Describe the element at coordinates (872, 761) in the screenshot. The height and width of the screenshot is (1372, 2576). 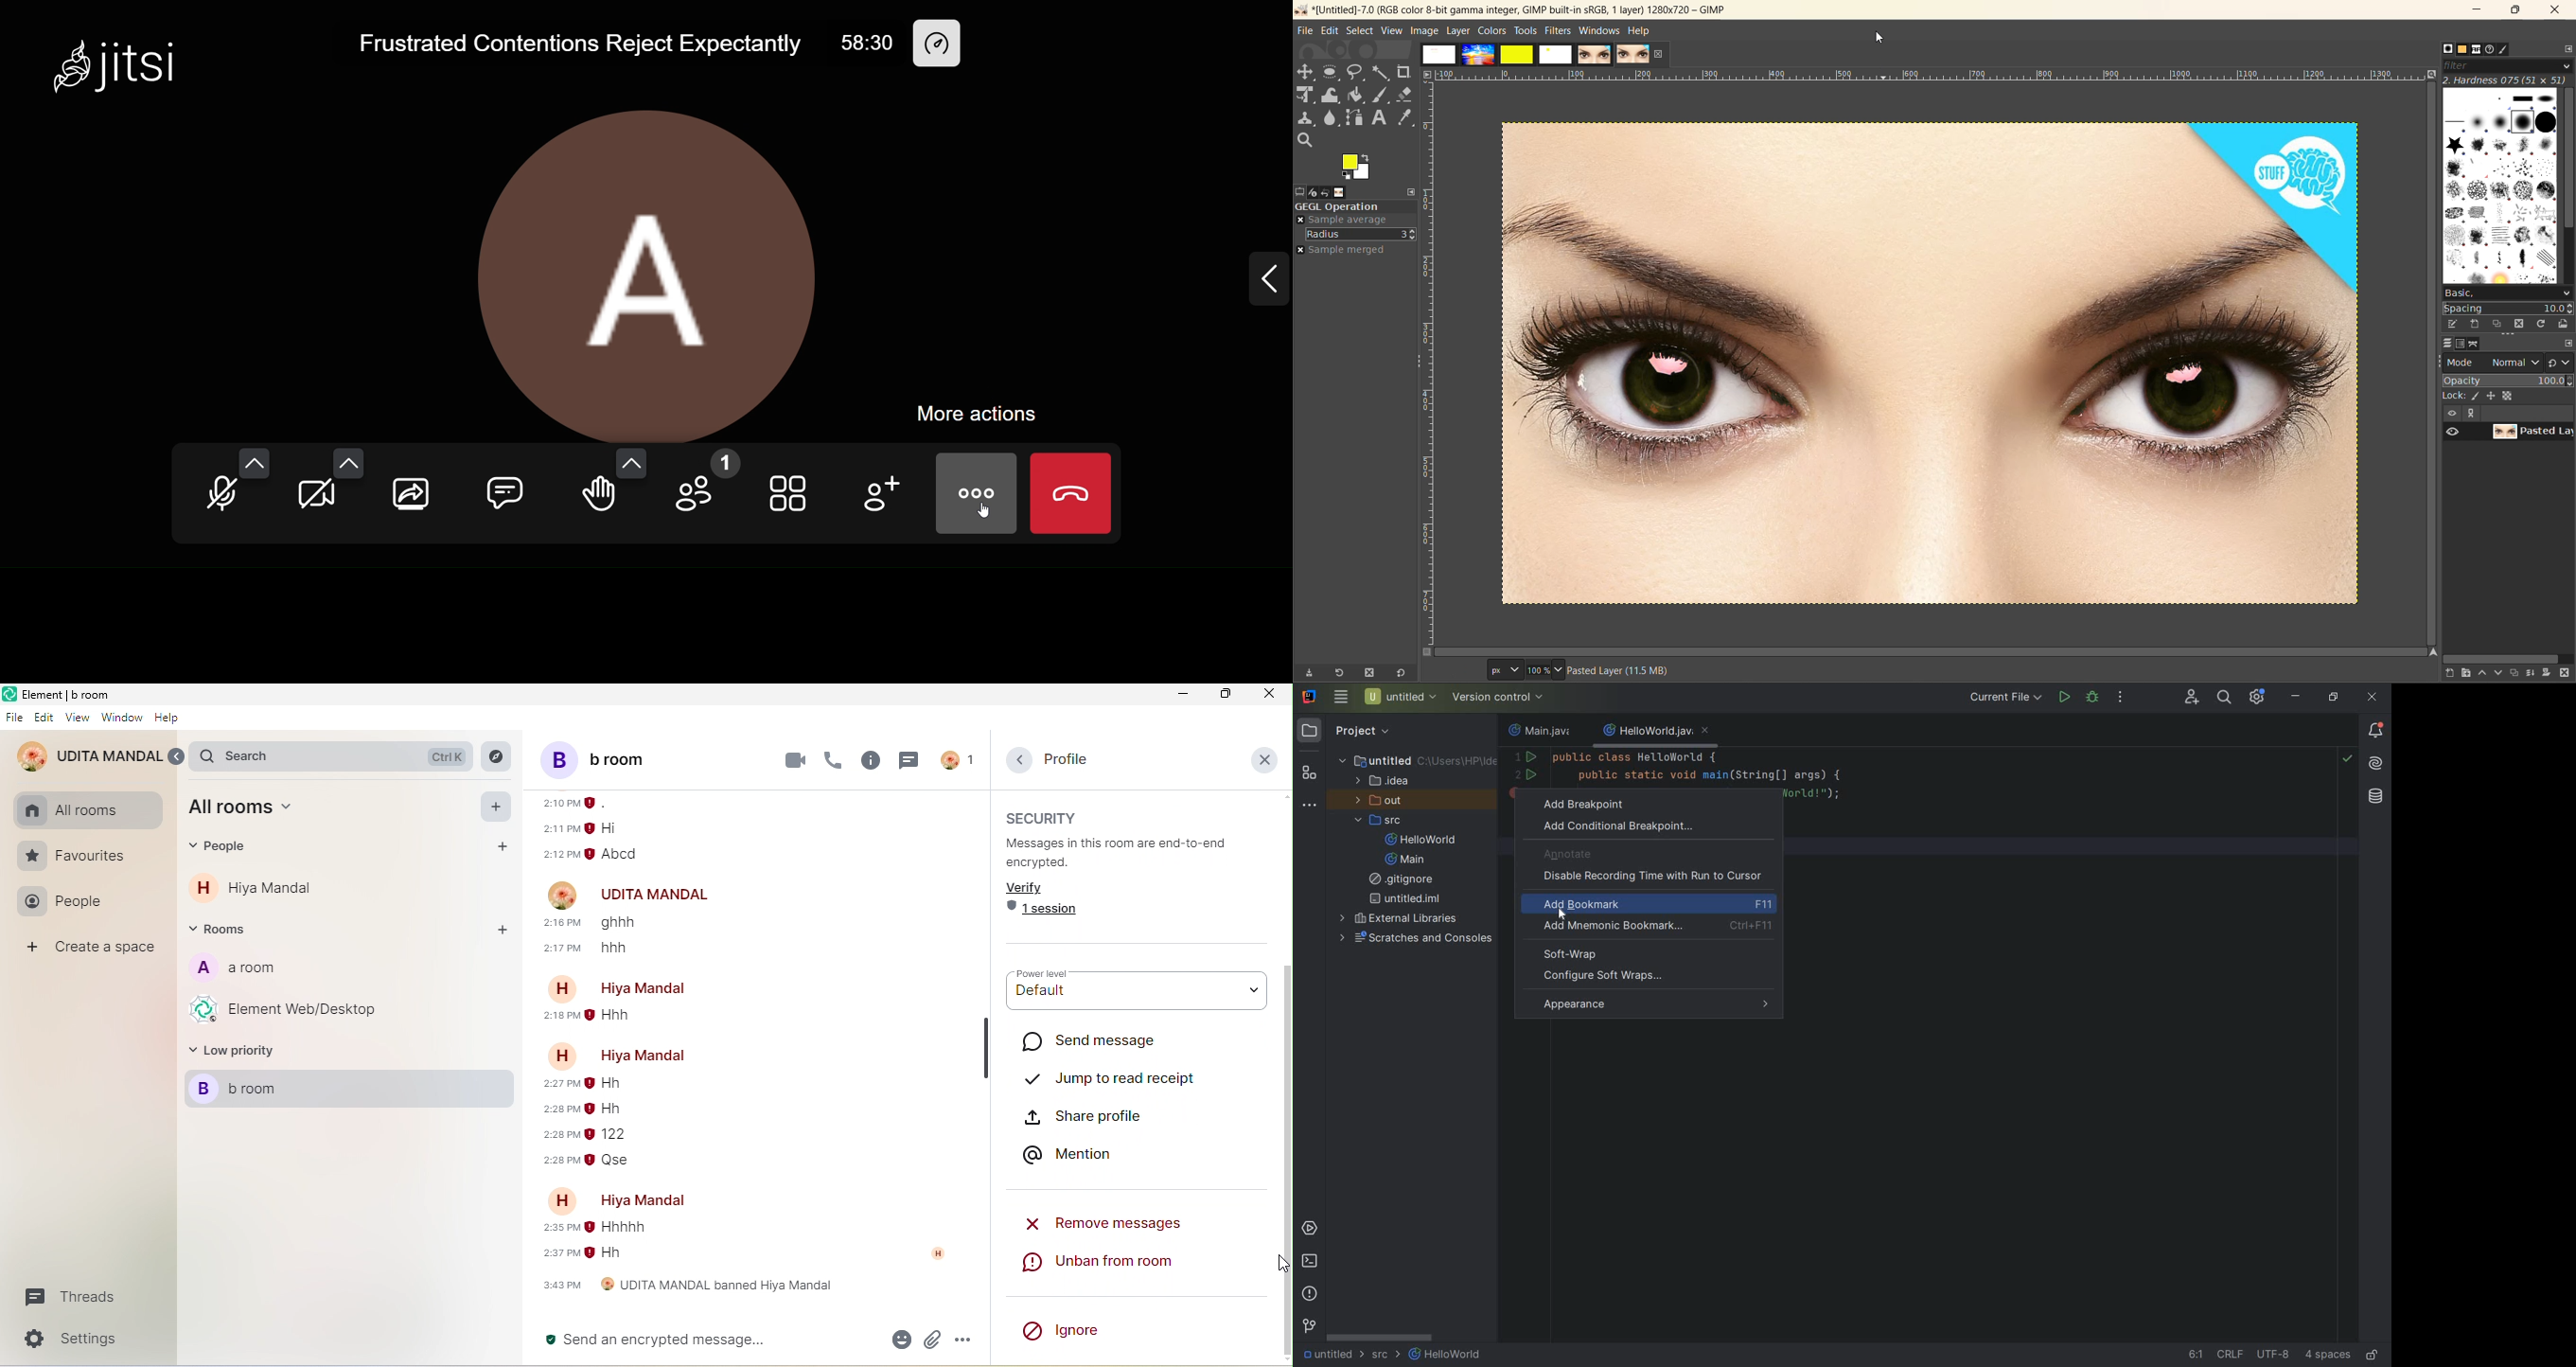
I see `room info` at that location.